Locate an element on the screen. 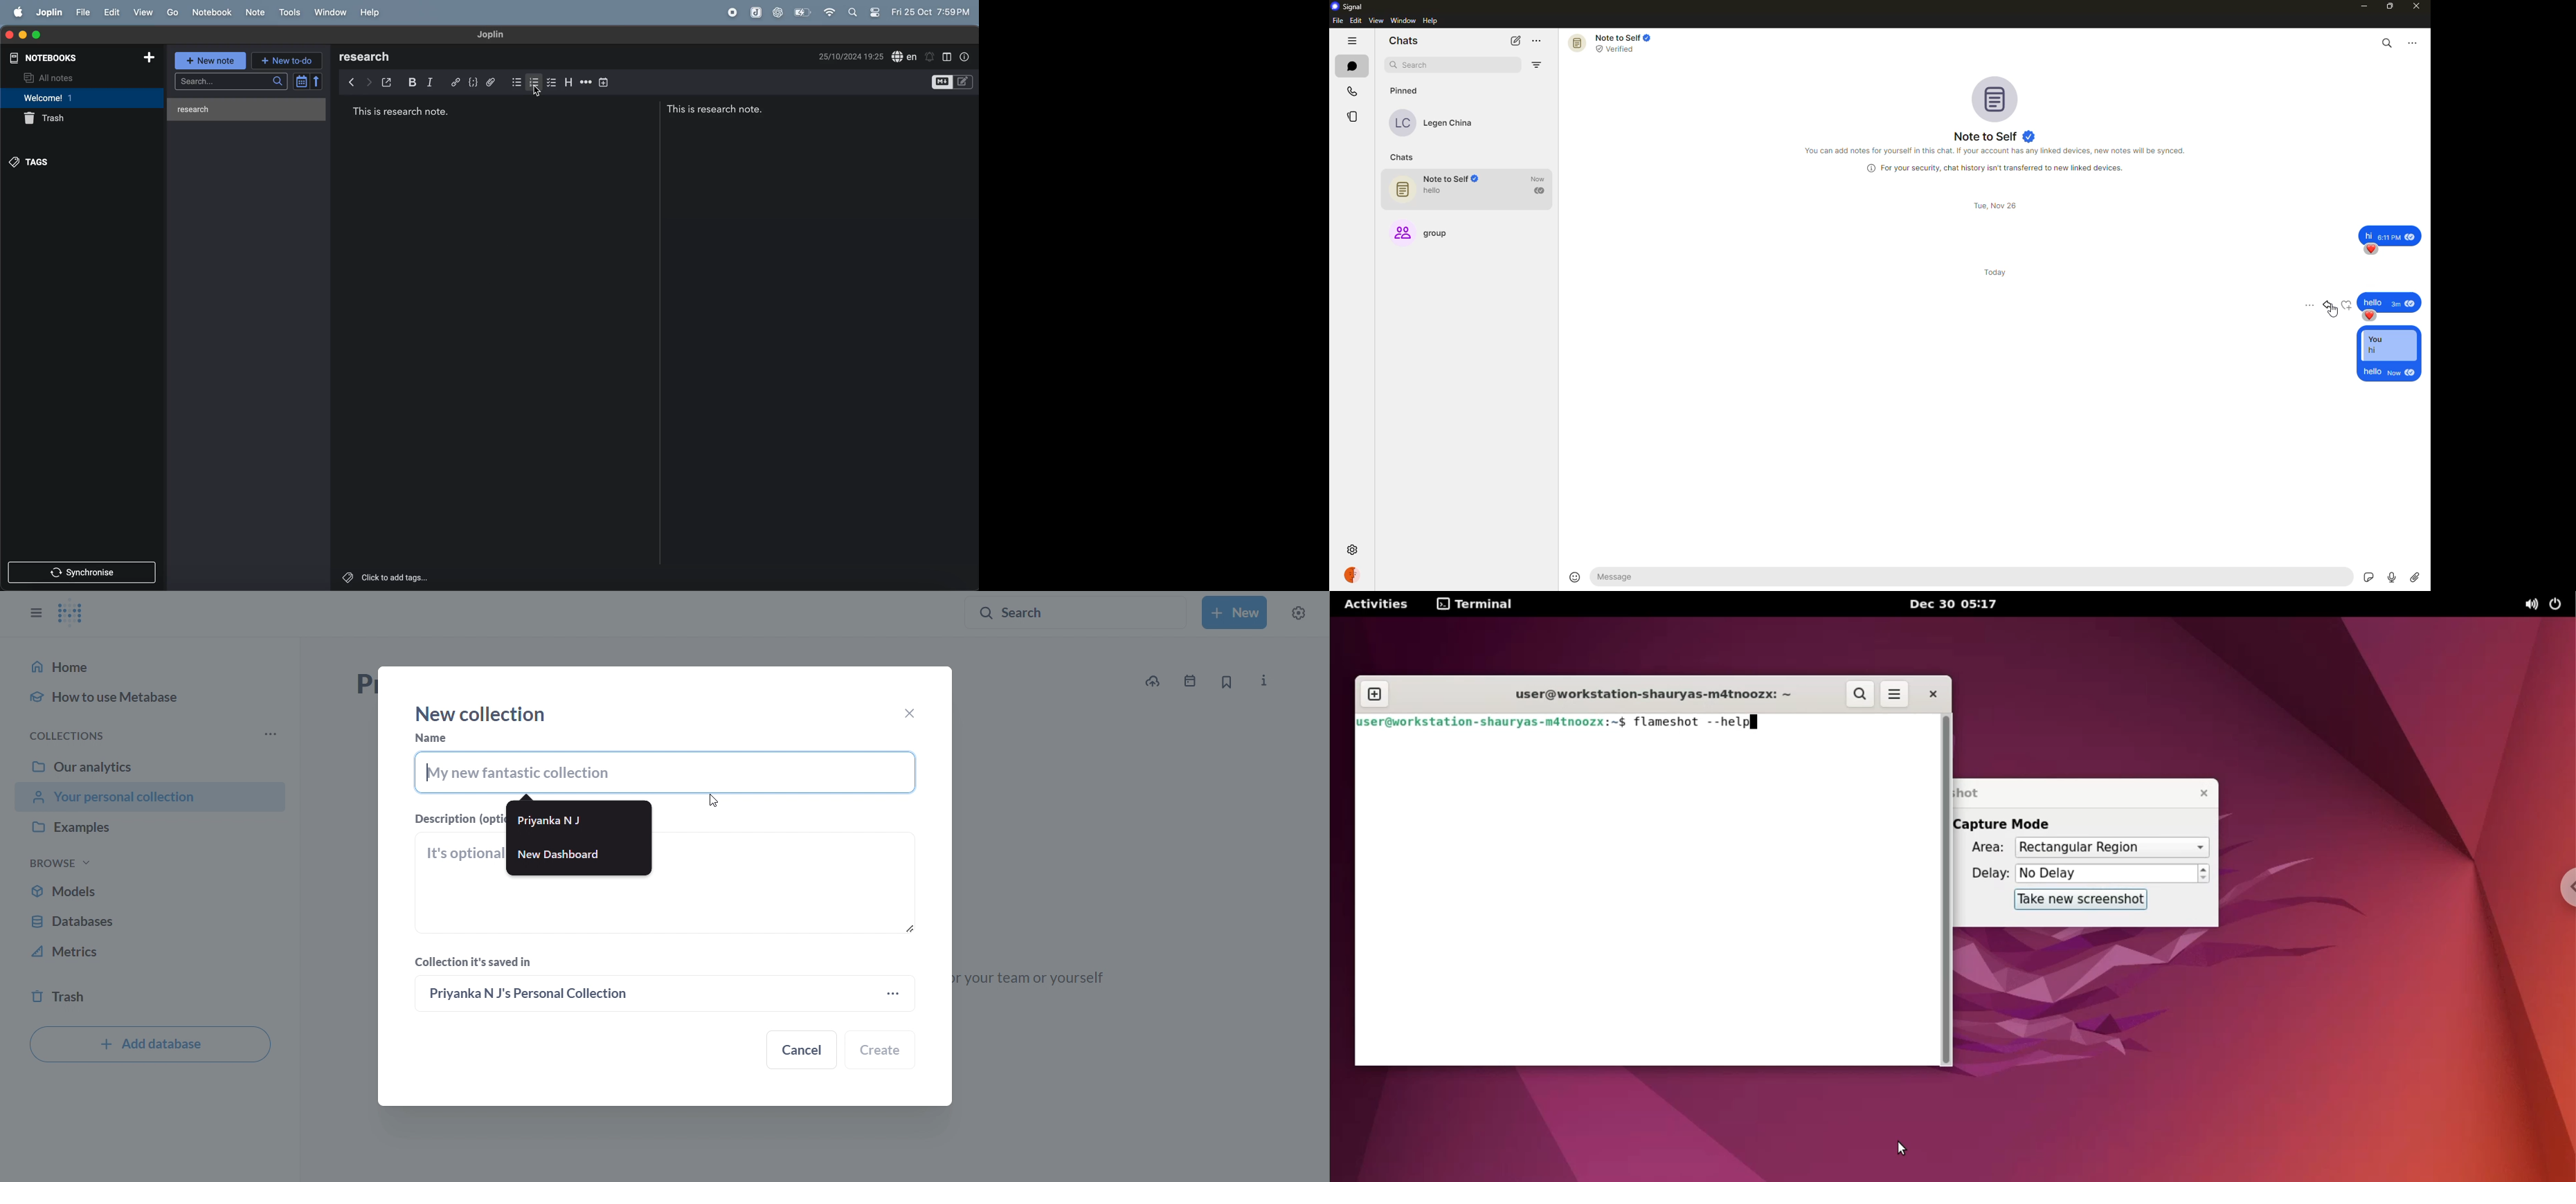 This screenshot has width=2576, height=1204. attach file is located at coordinates (493, 82).